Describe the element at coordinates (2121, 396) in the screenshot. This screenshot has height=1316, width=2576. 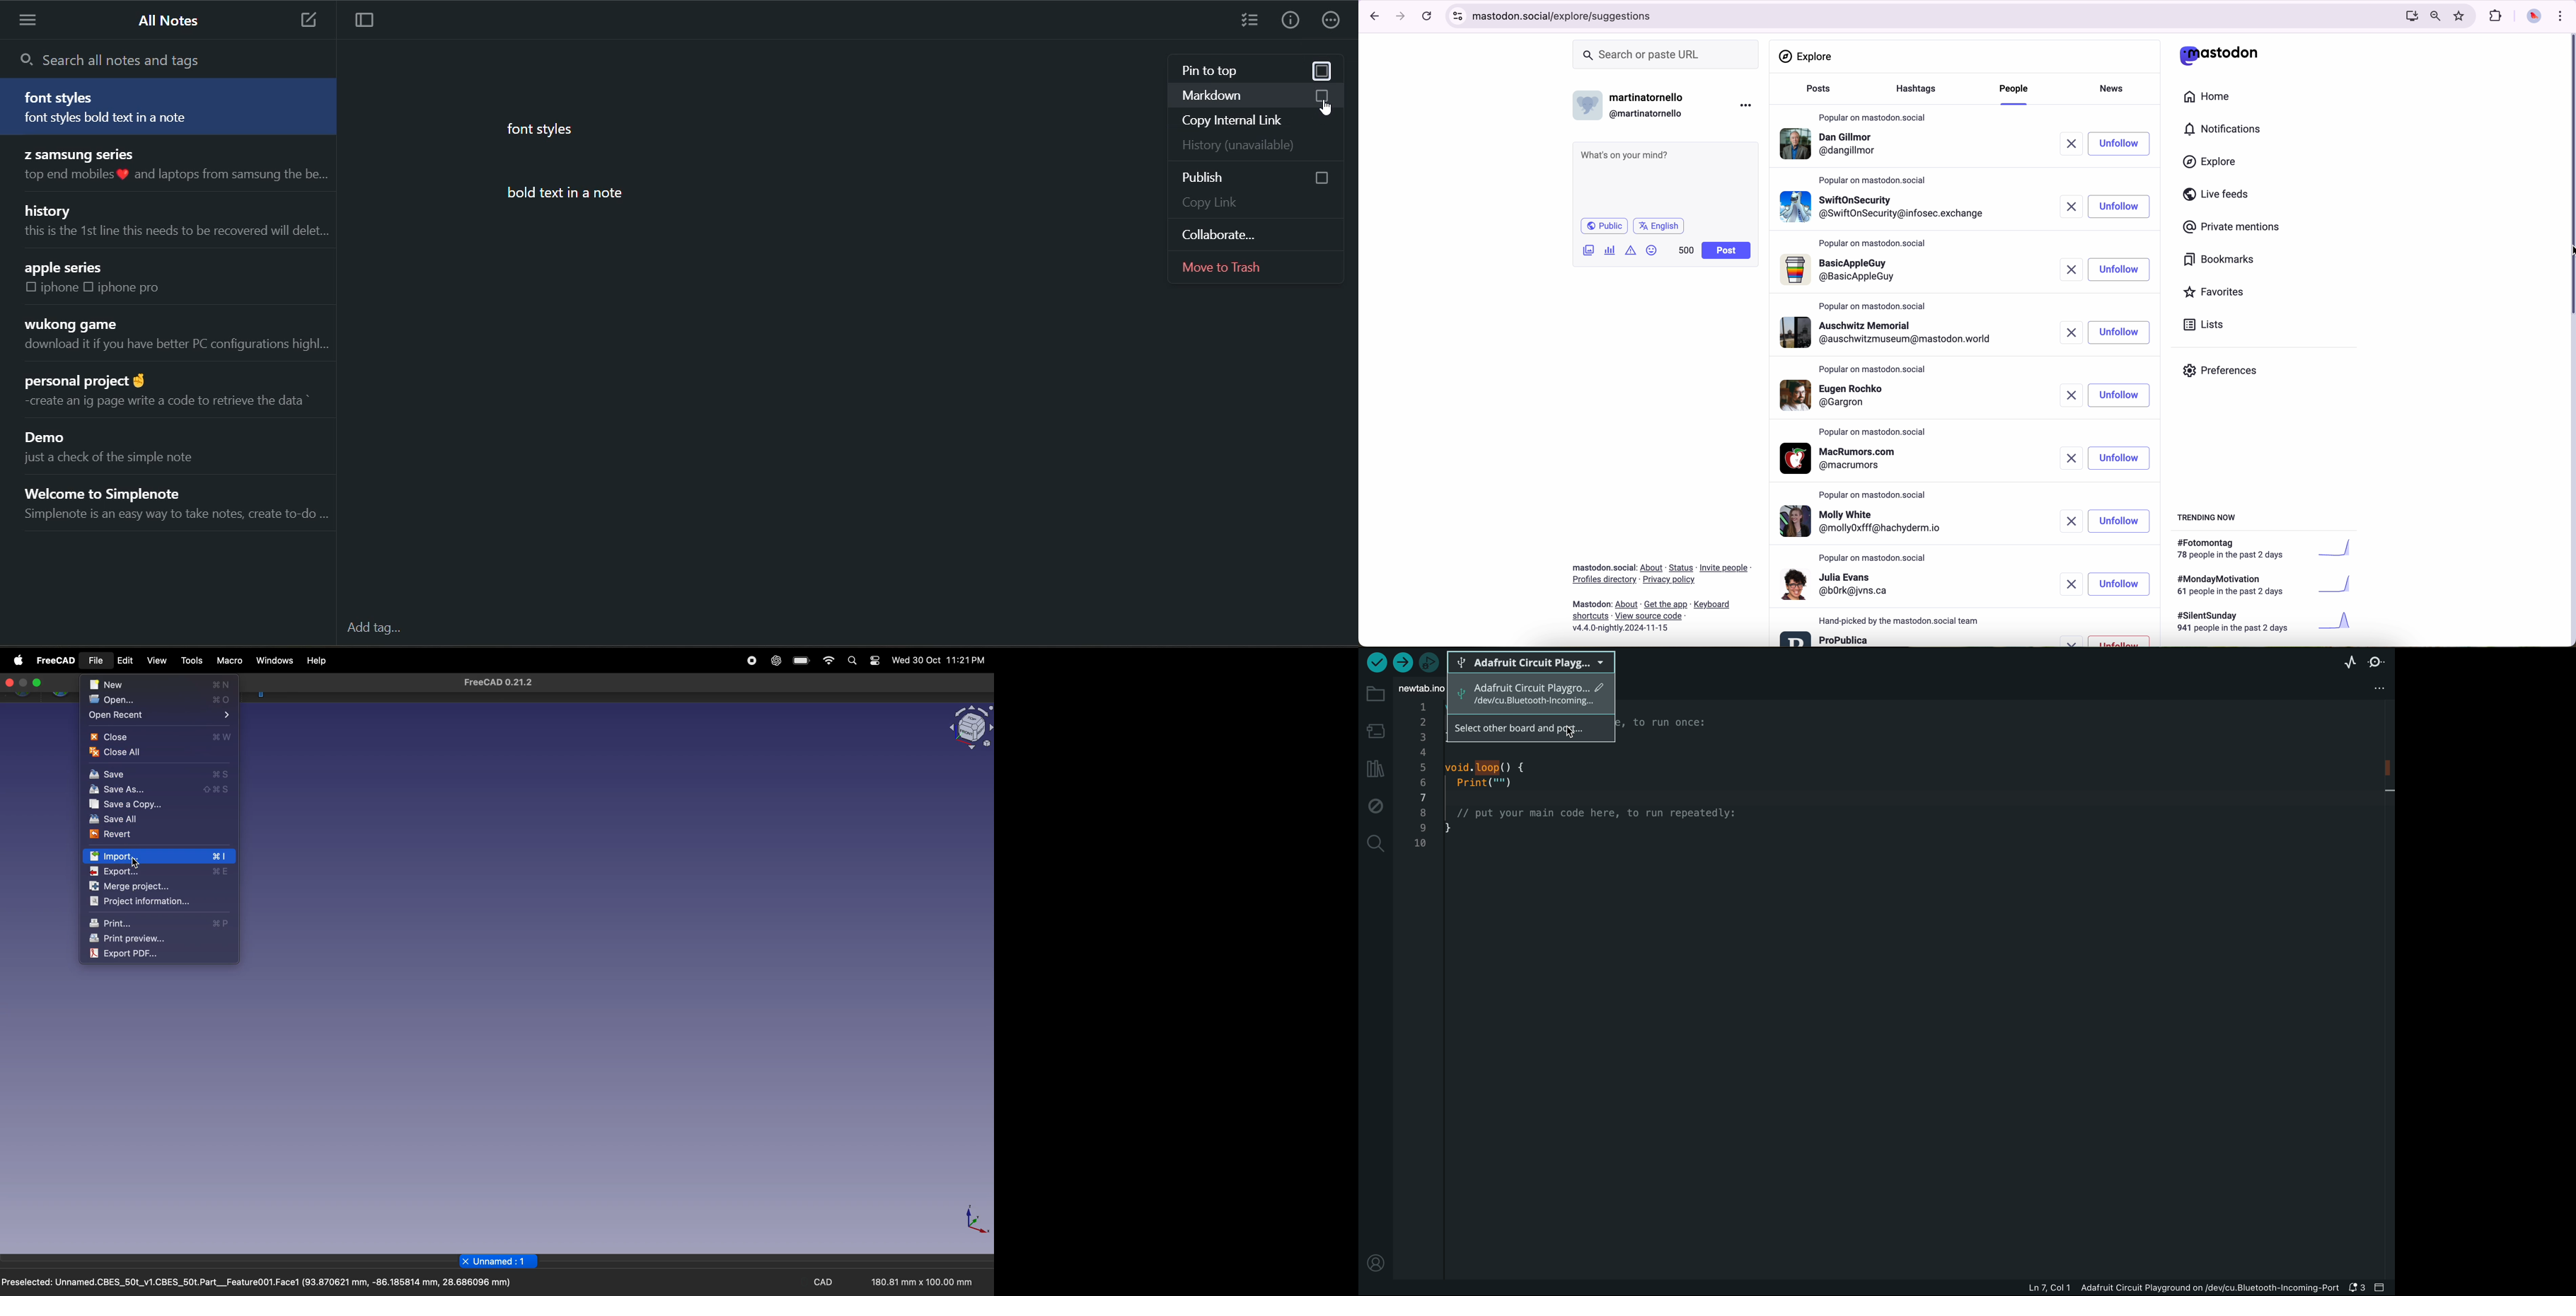
I see `unfollow` at that location.